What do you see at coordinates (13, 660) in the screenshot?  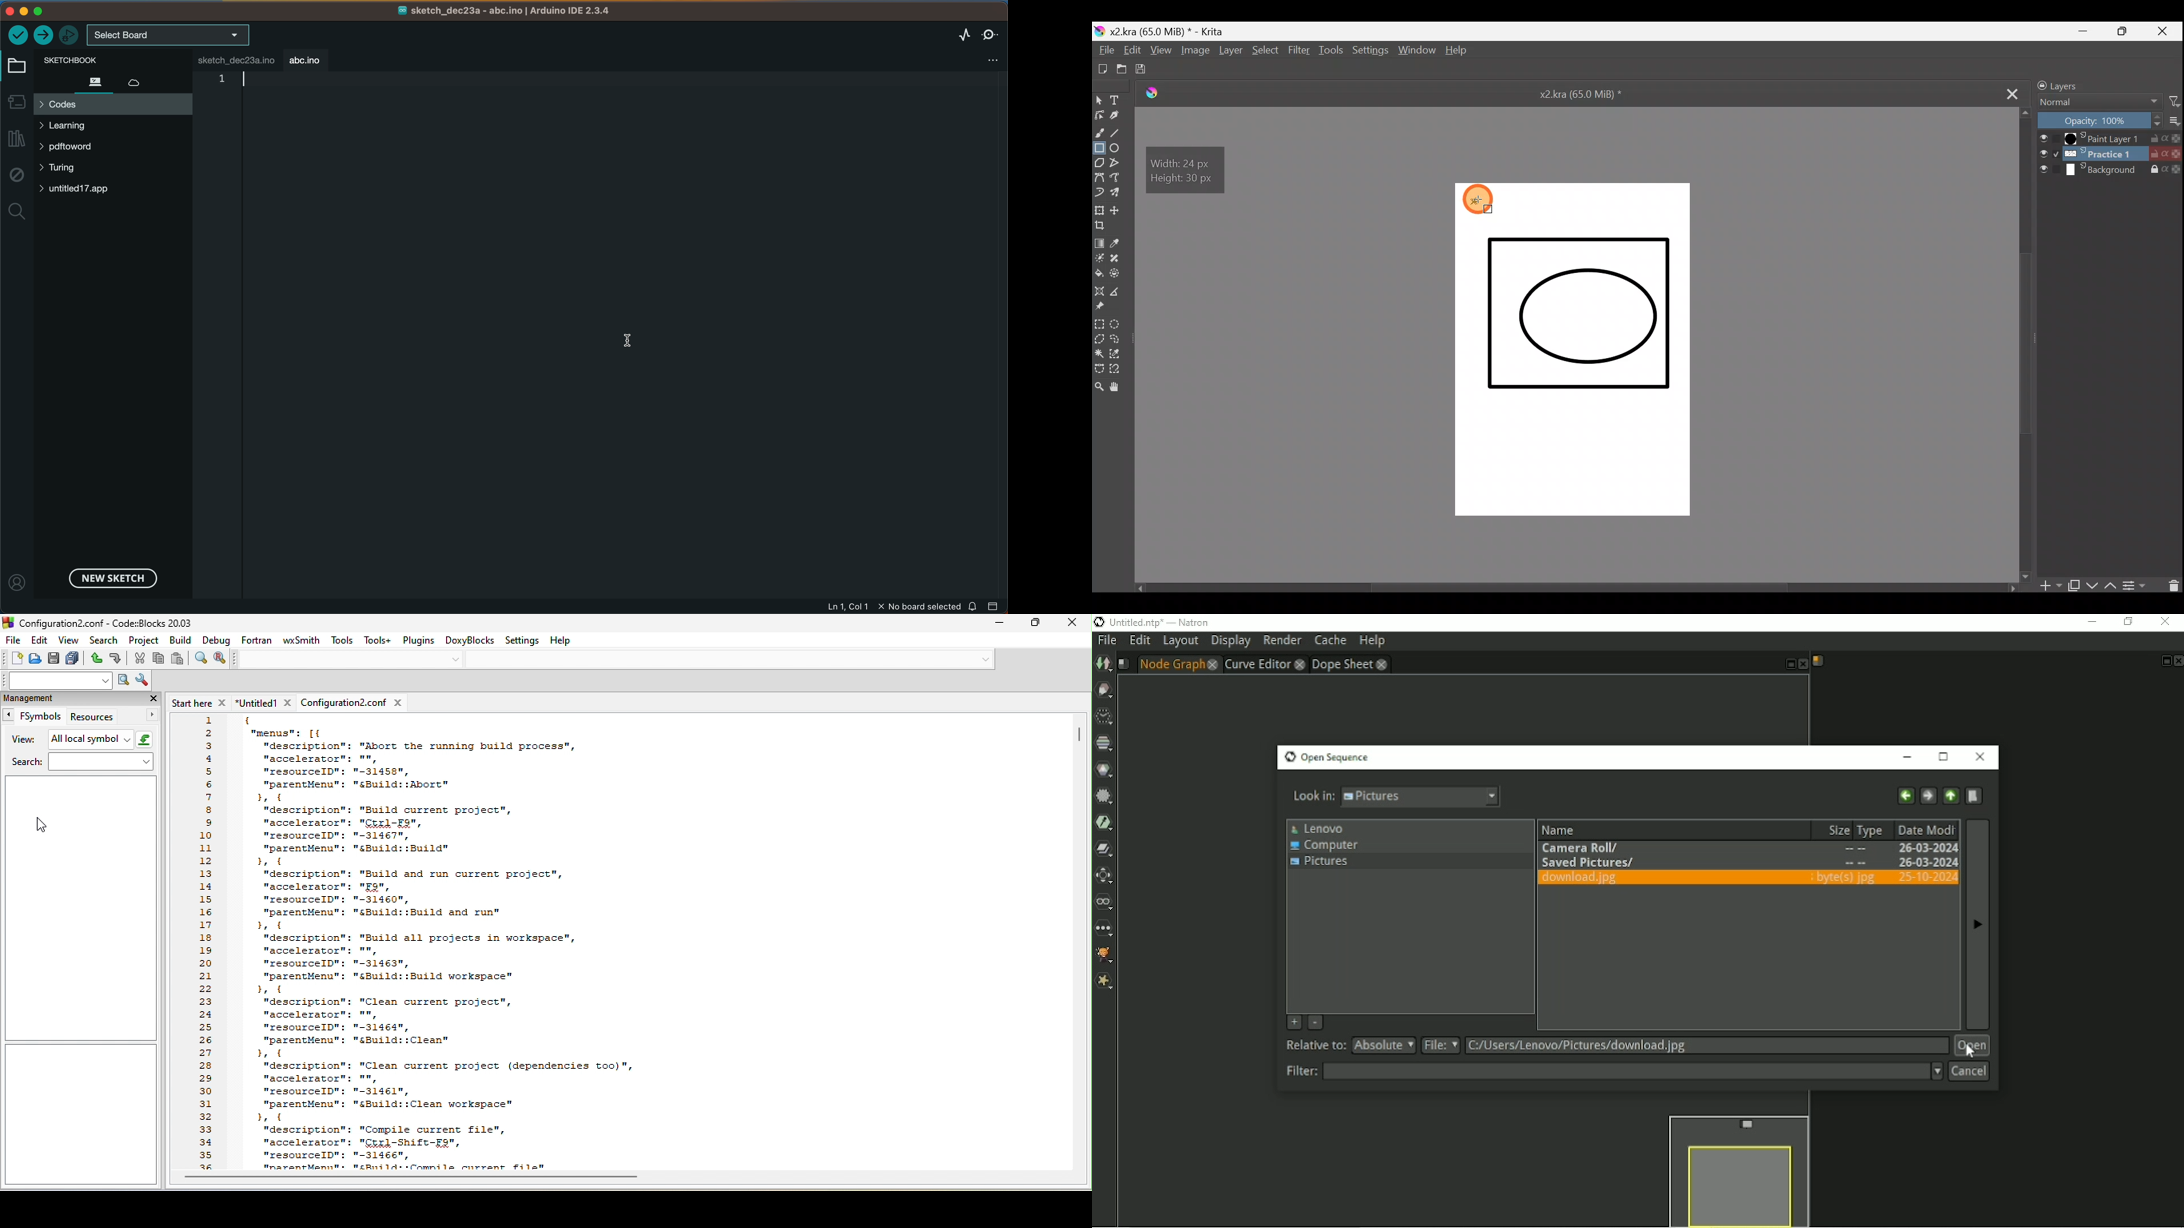 I see `new` at bounding box center [13, 660].